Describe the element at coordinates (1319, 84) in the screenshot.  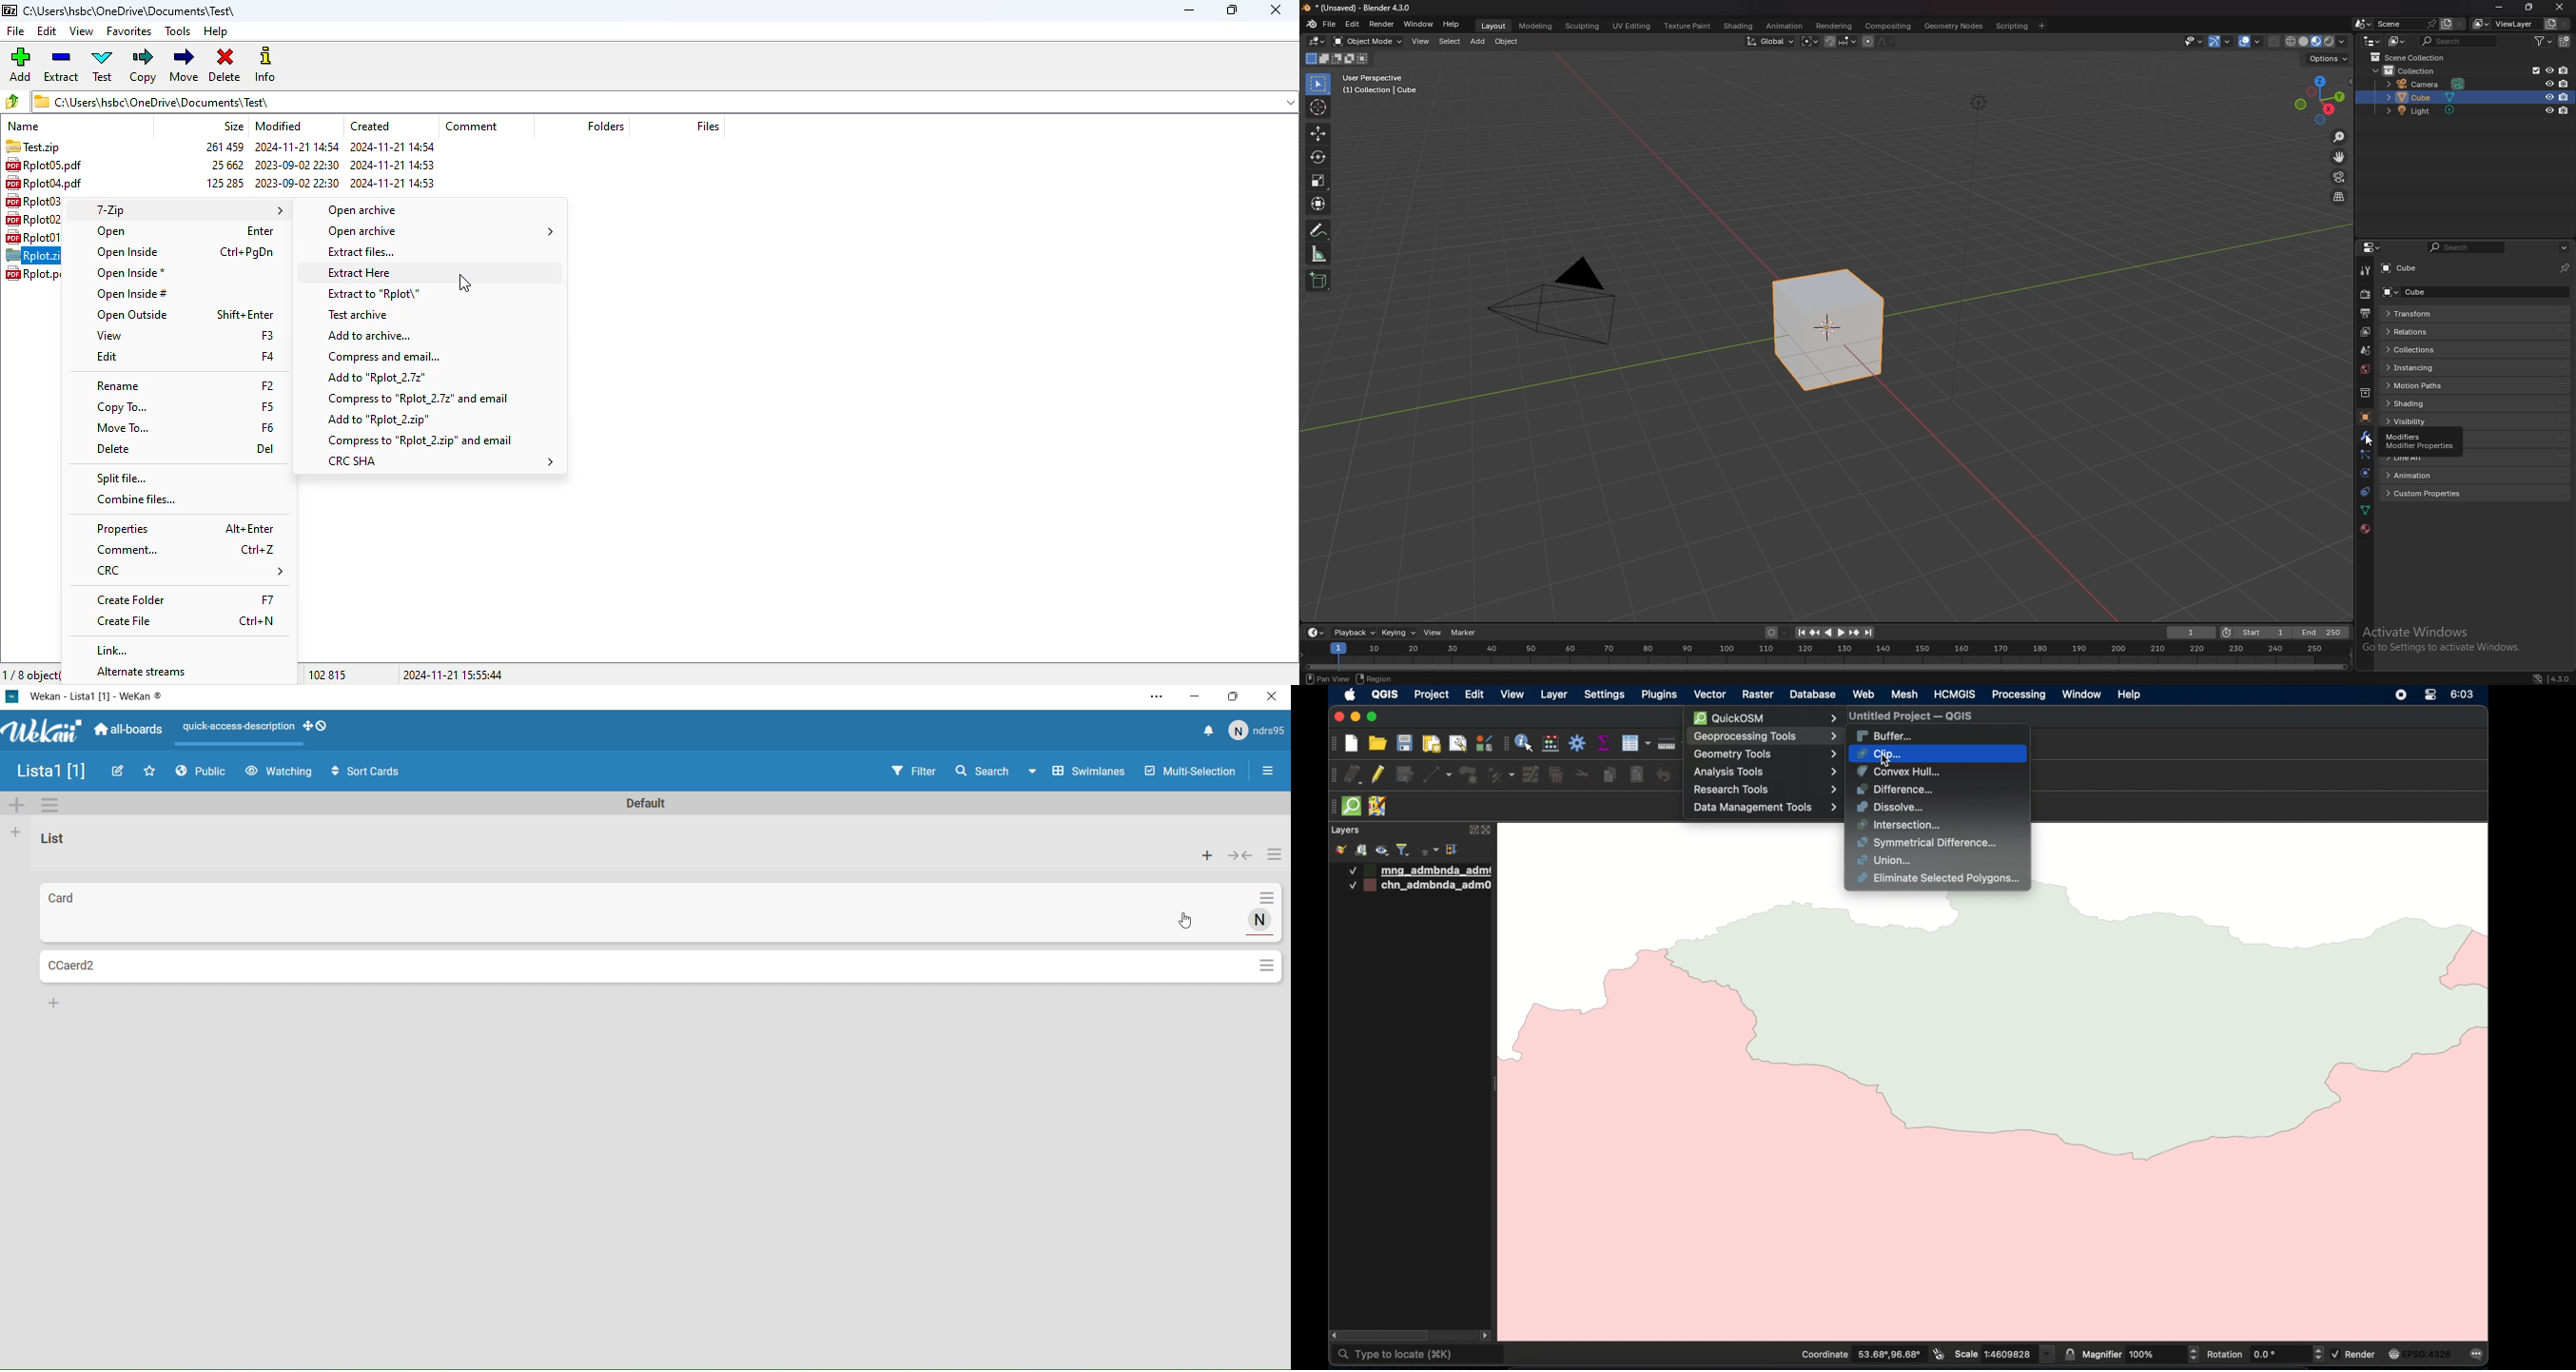
I see `selector` at that location.